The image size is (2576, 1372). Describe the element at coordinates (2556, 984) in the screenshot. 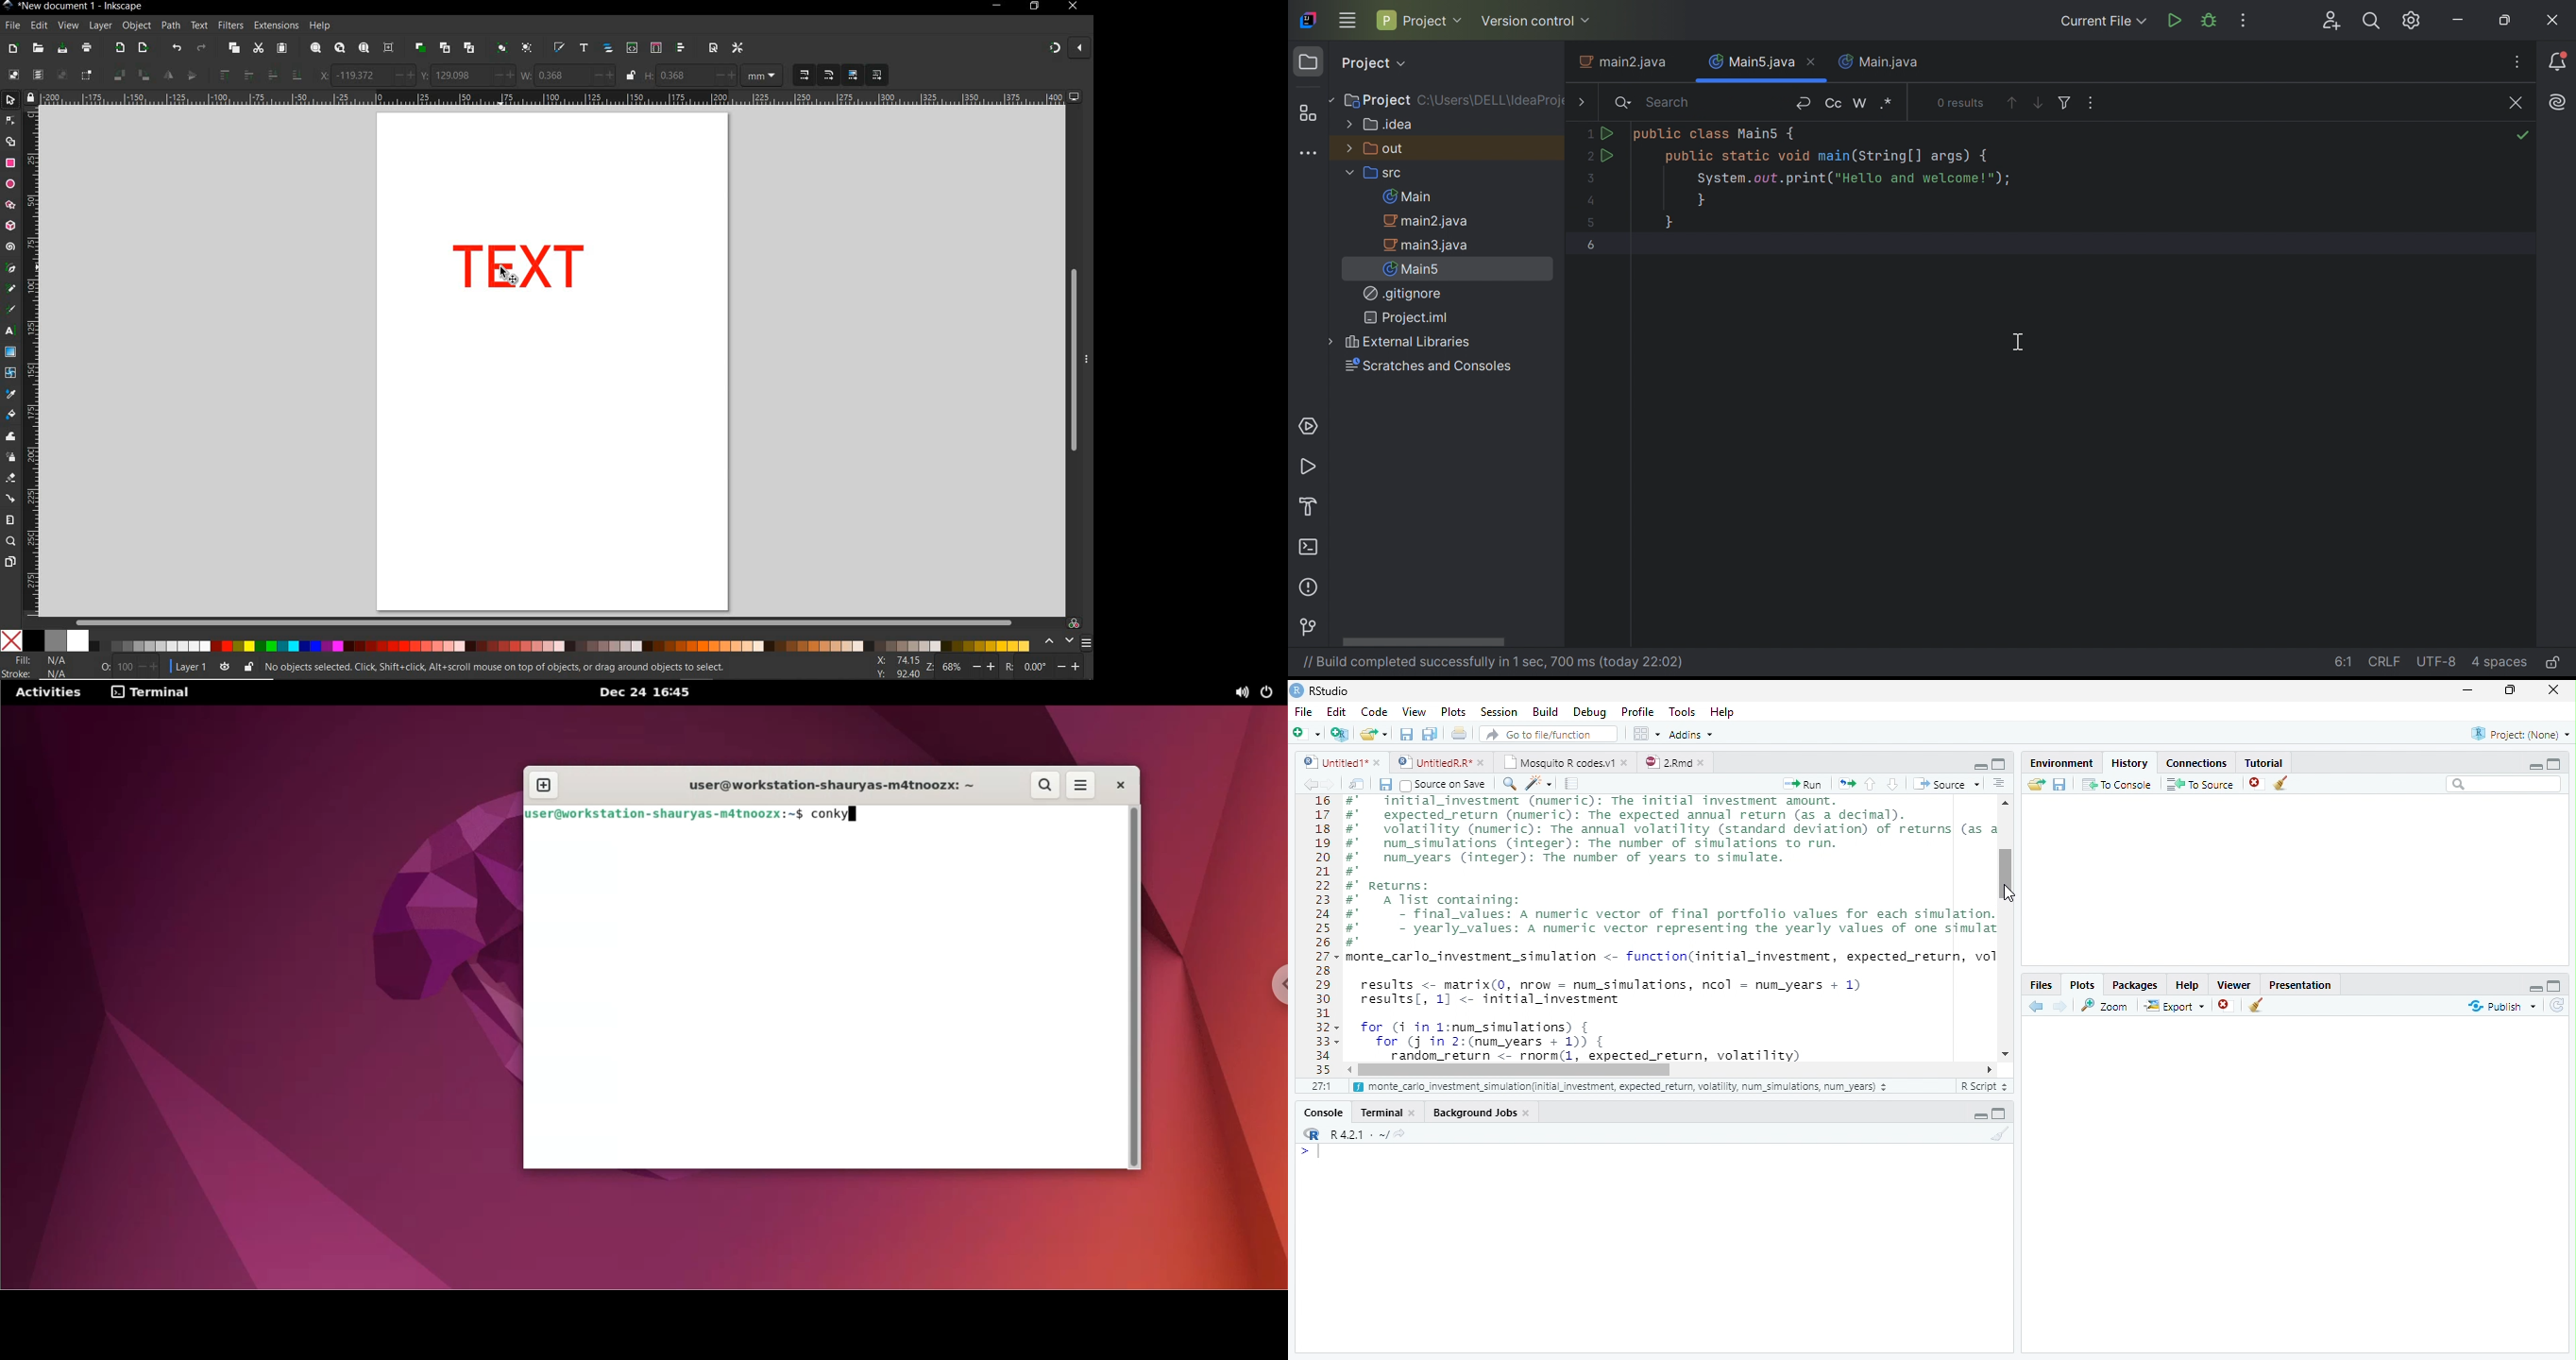

I see `Full Height` at that location.